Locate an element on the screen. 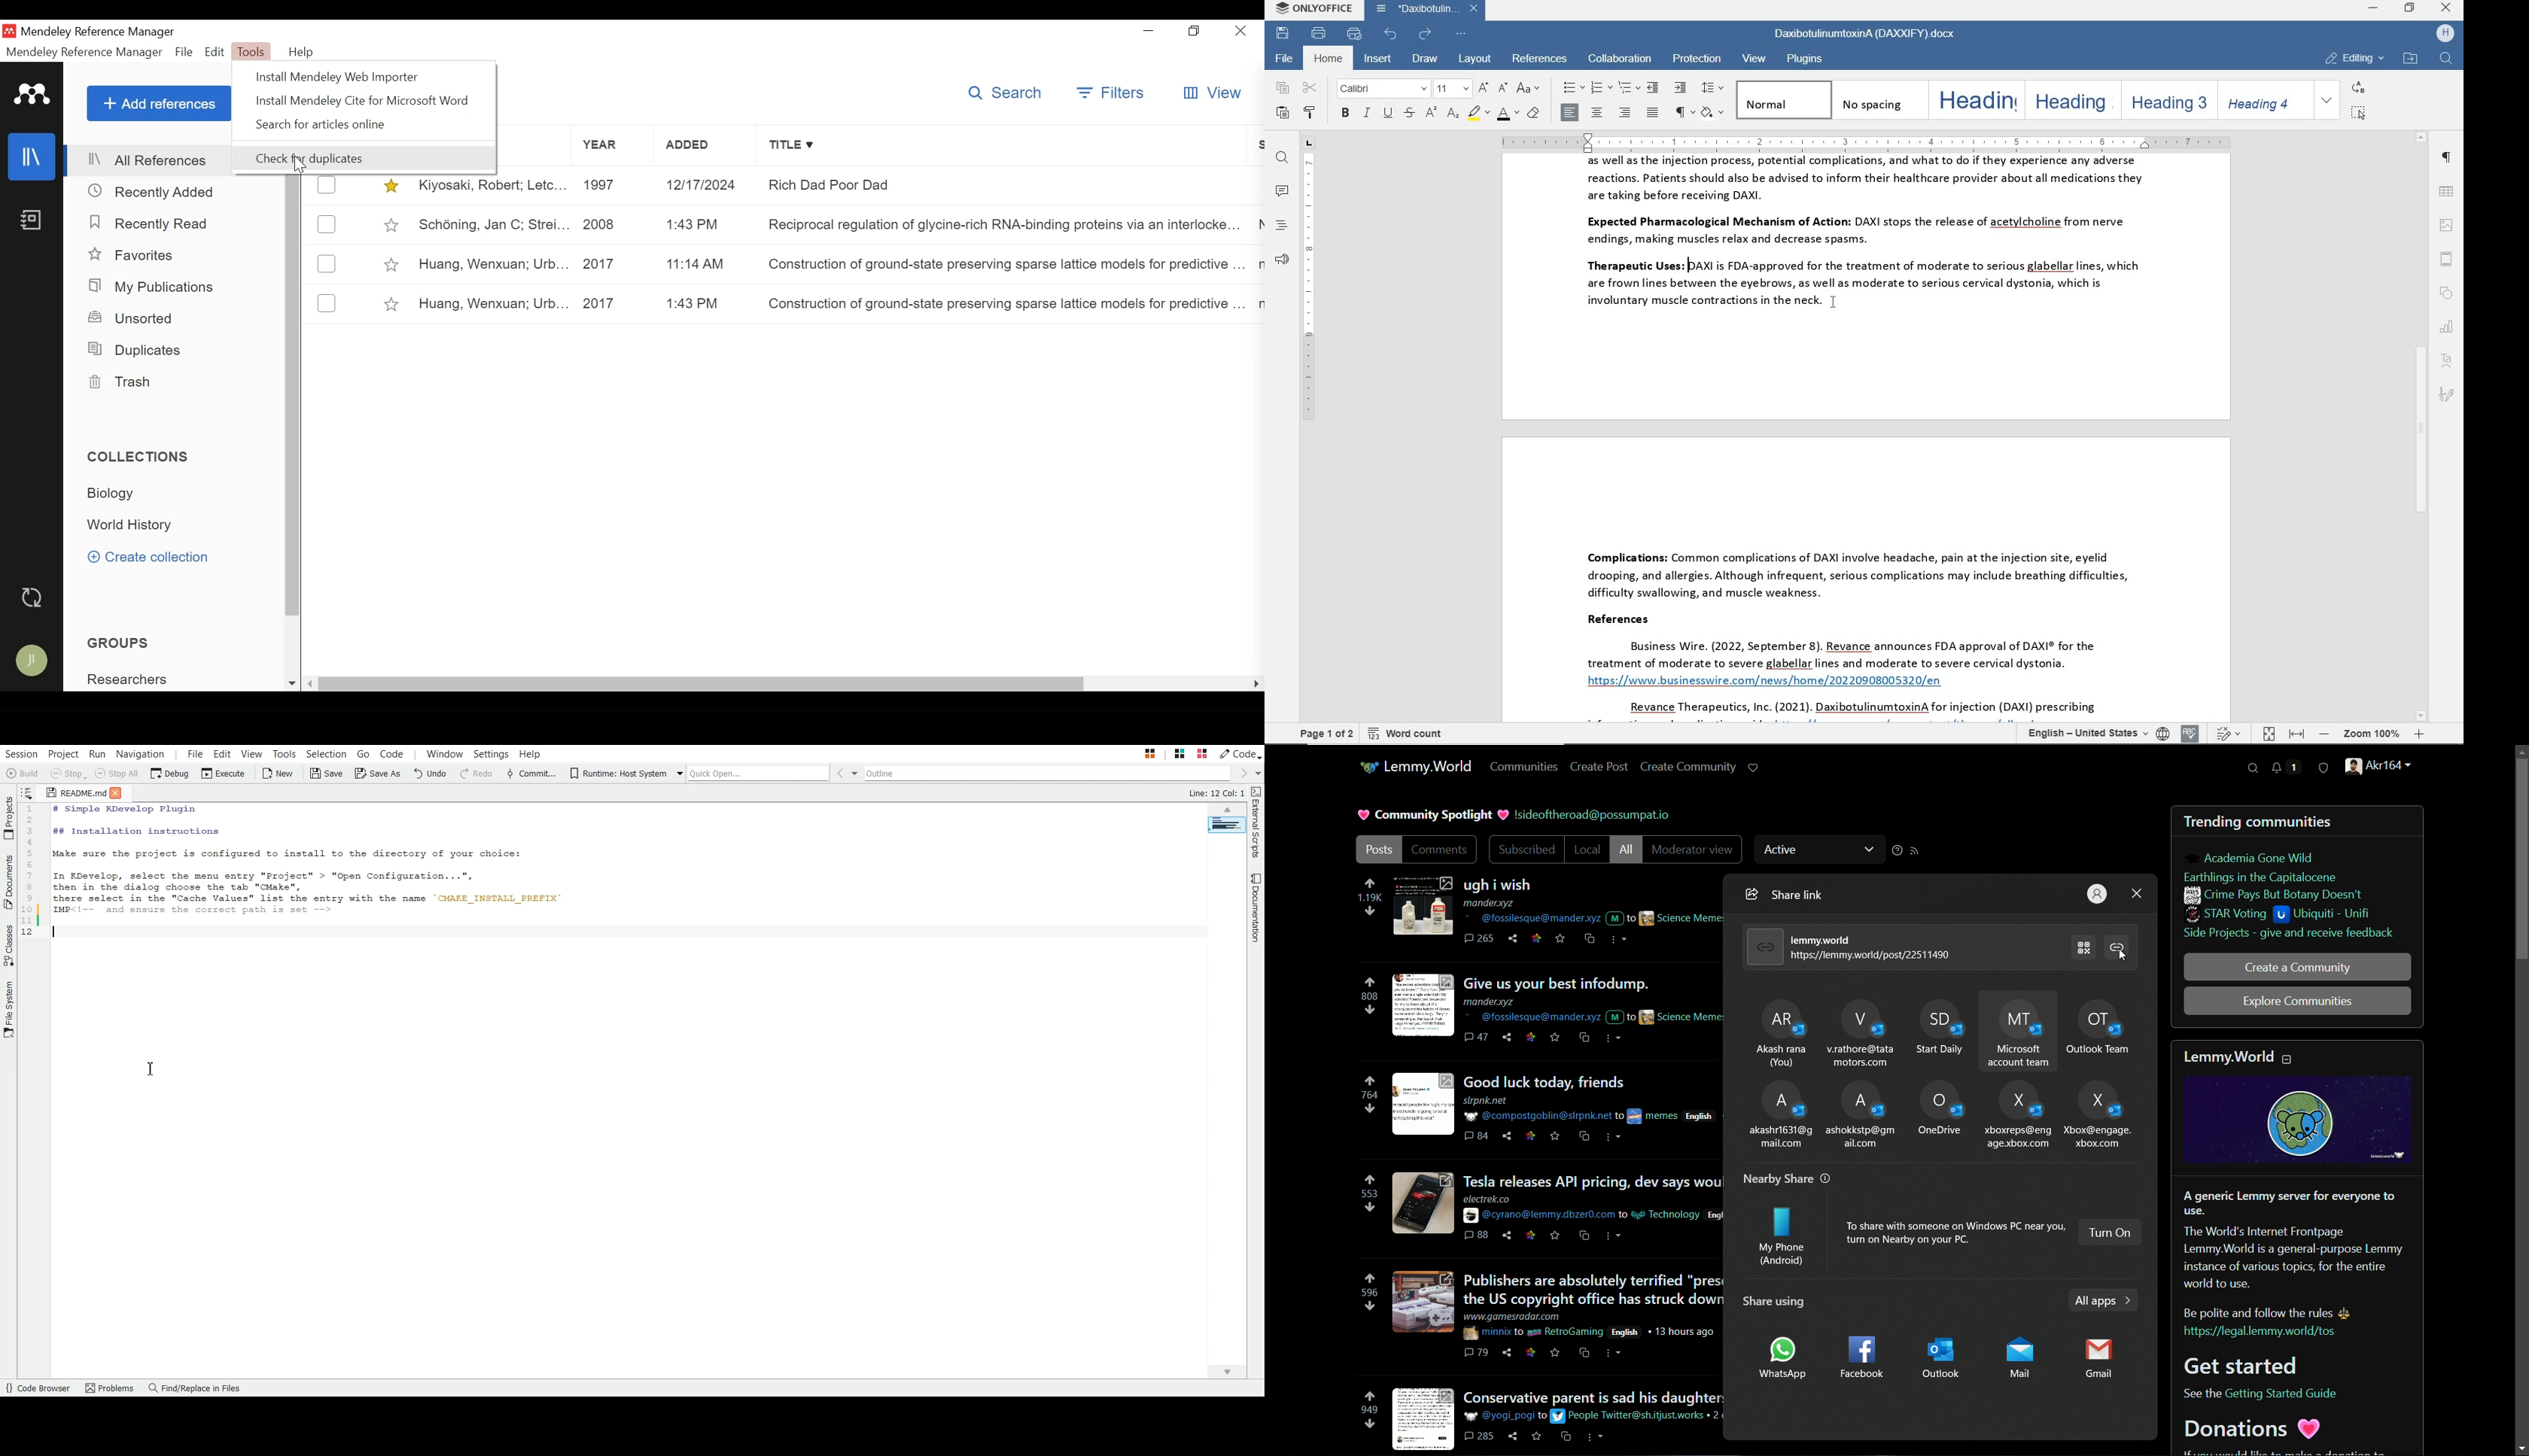 The width and height of the screenshot is (2548, 1456). comments is located at coordinates (1440, 850).